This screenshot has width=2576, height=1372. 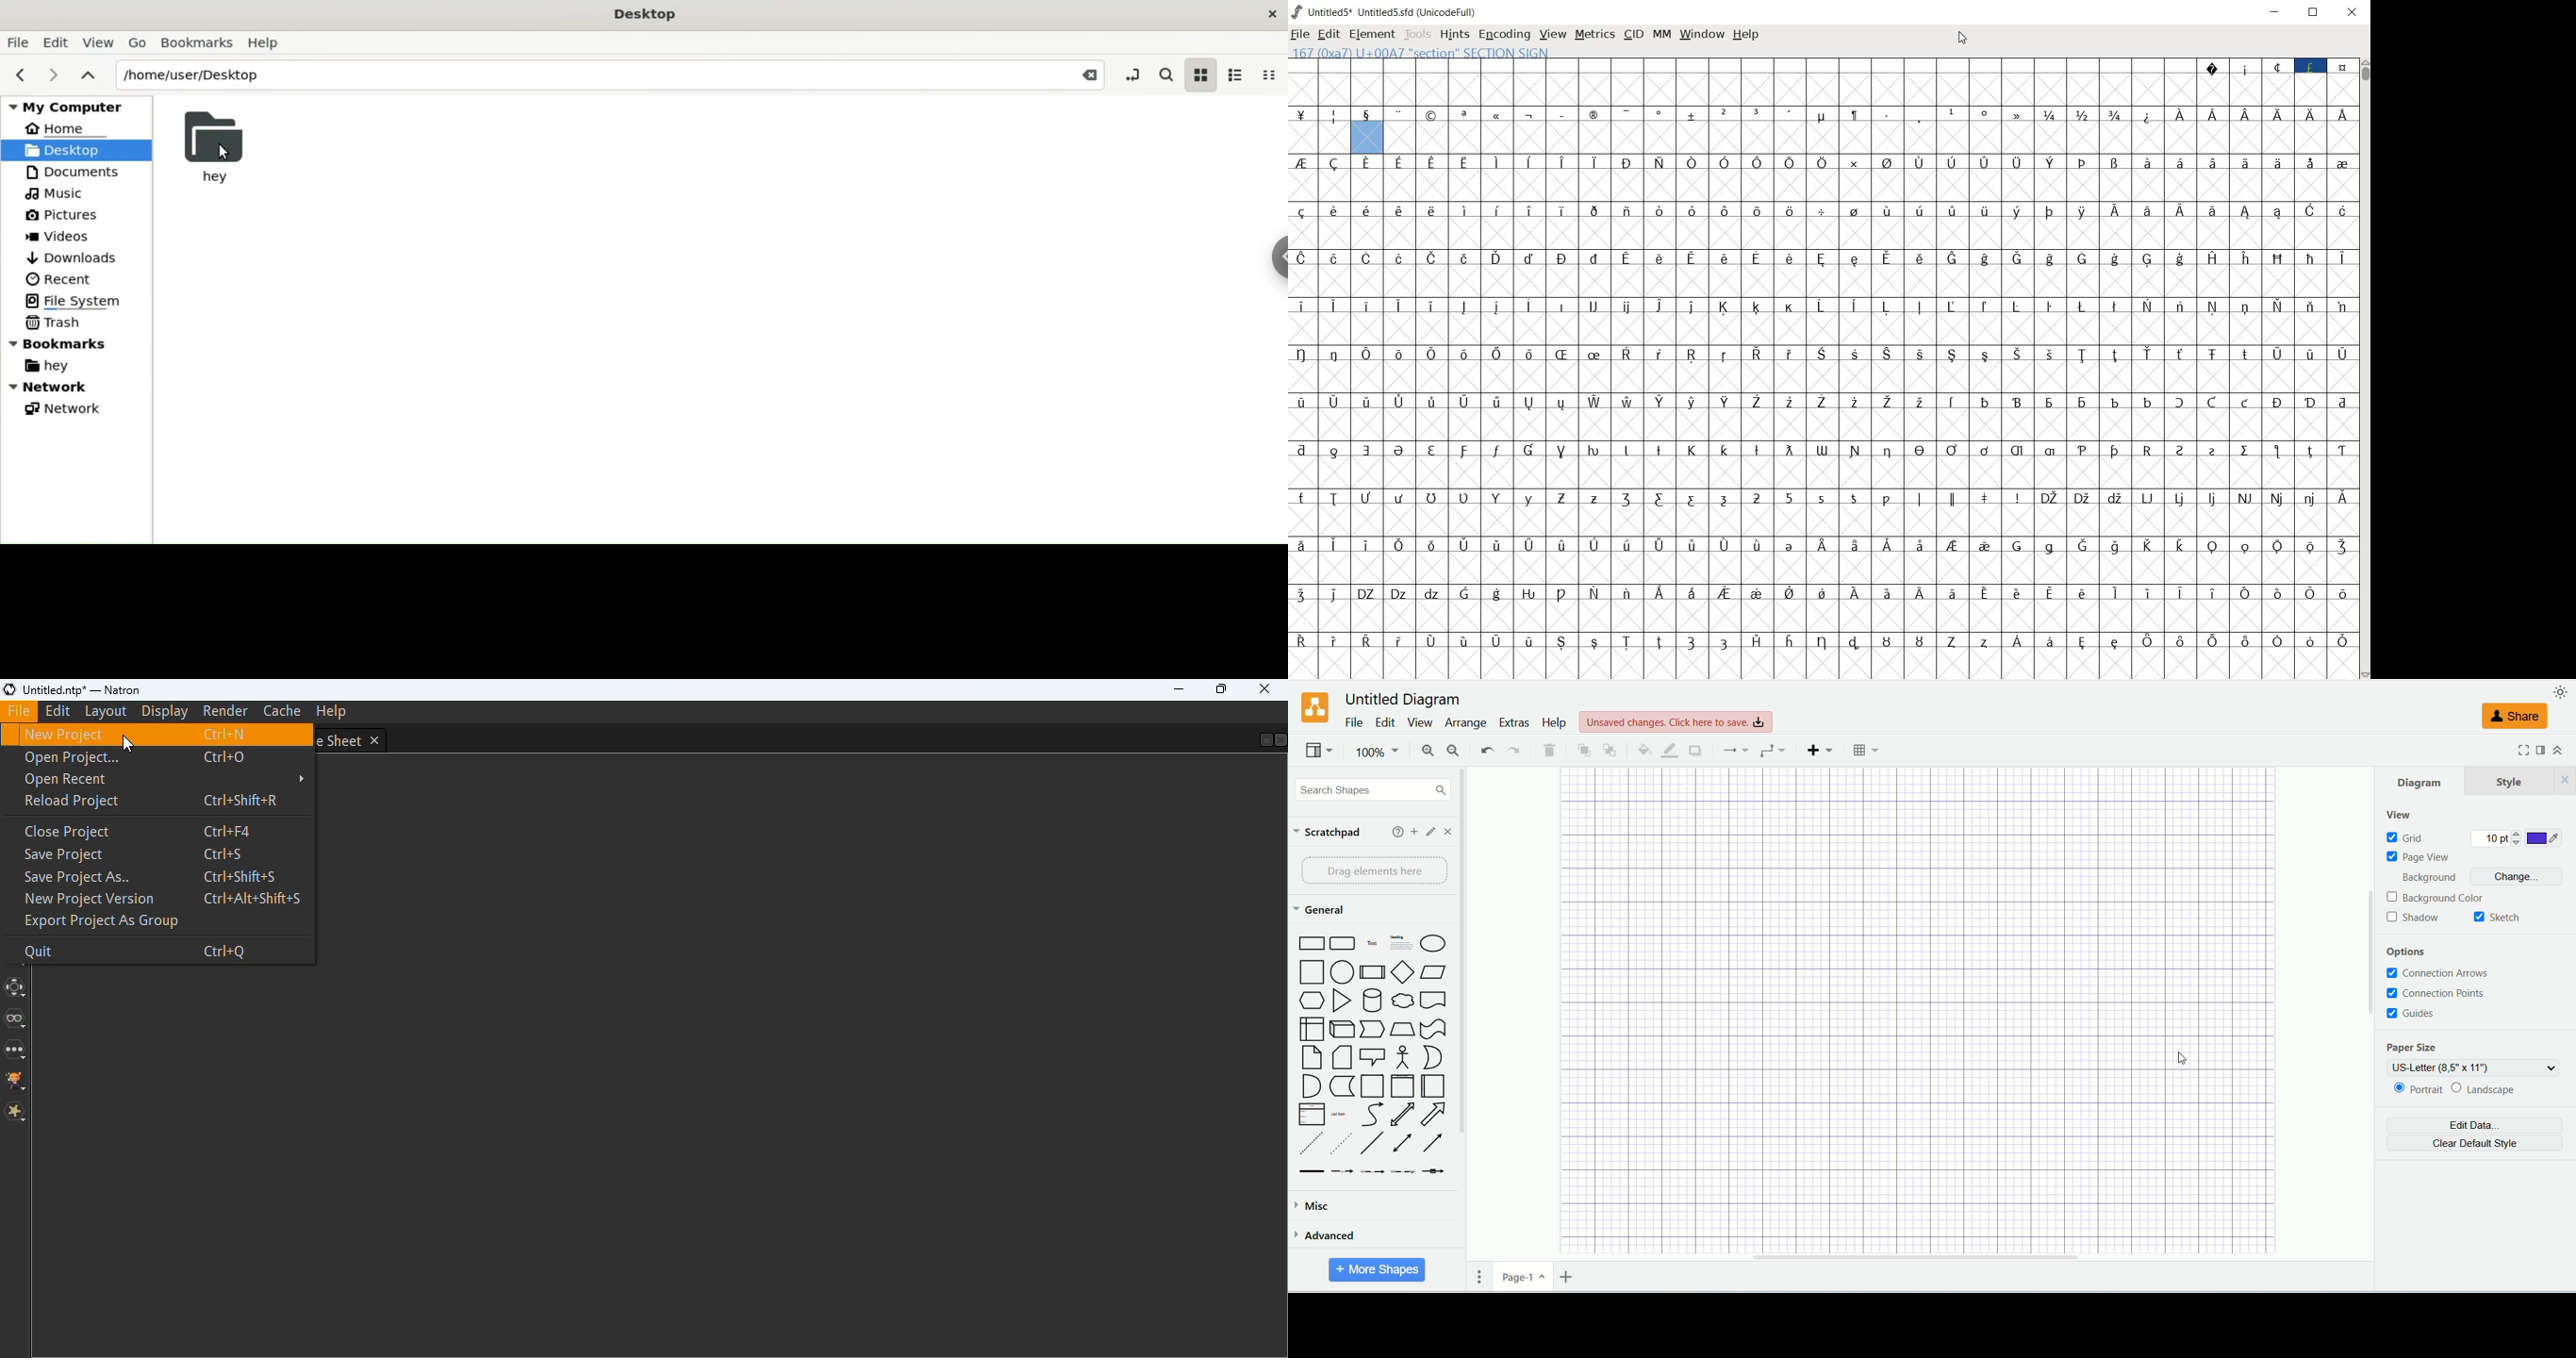 I want to click on Item List, so click(x=1313, y=1114).